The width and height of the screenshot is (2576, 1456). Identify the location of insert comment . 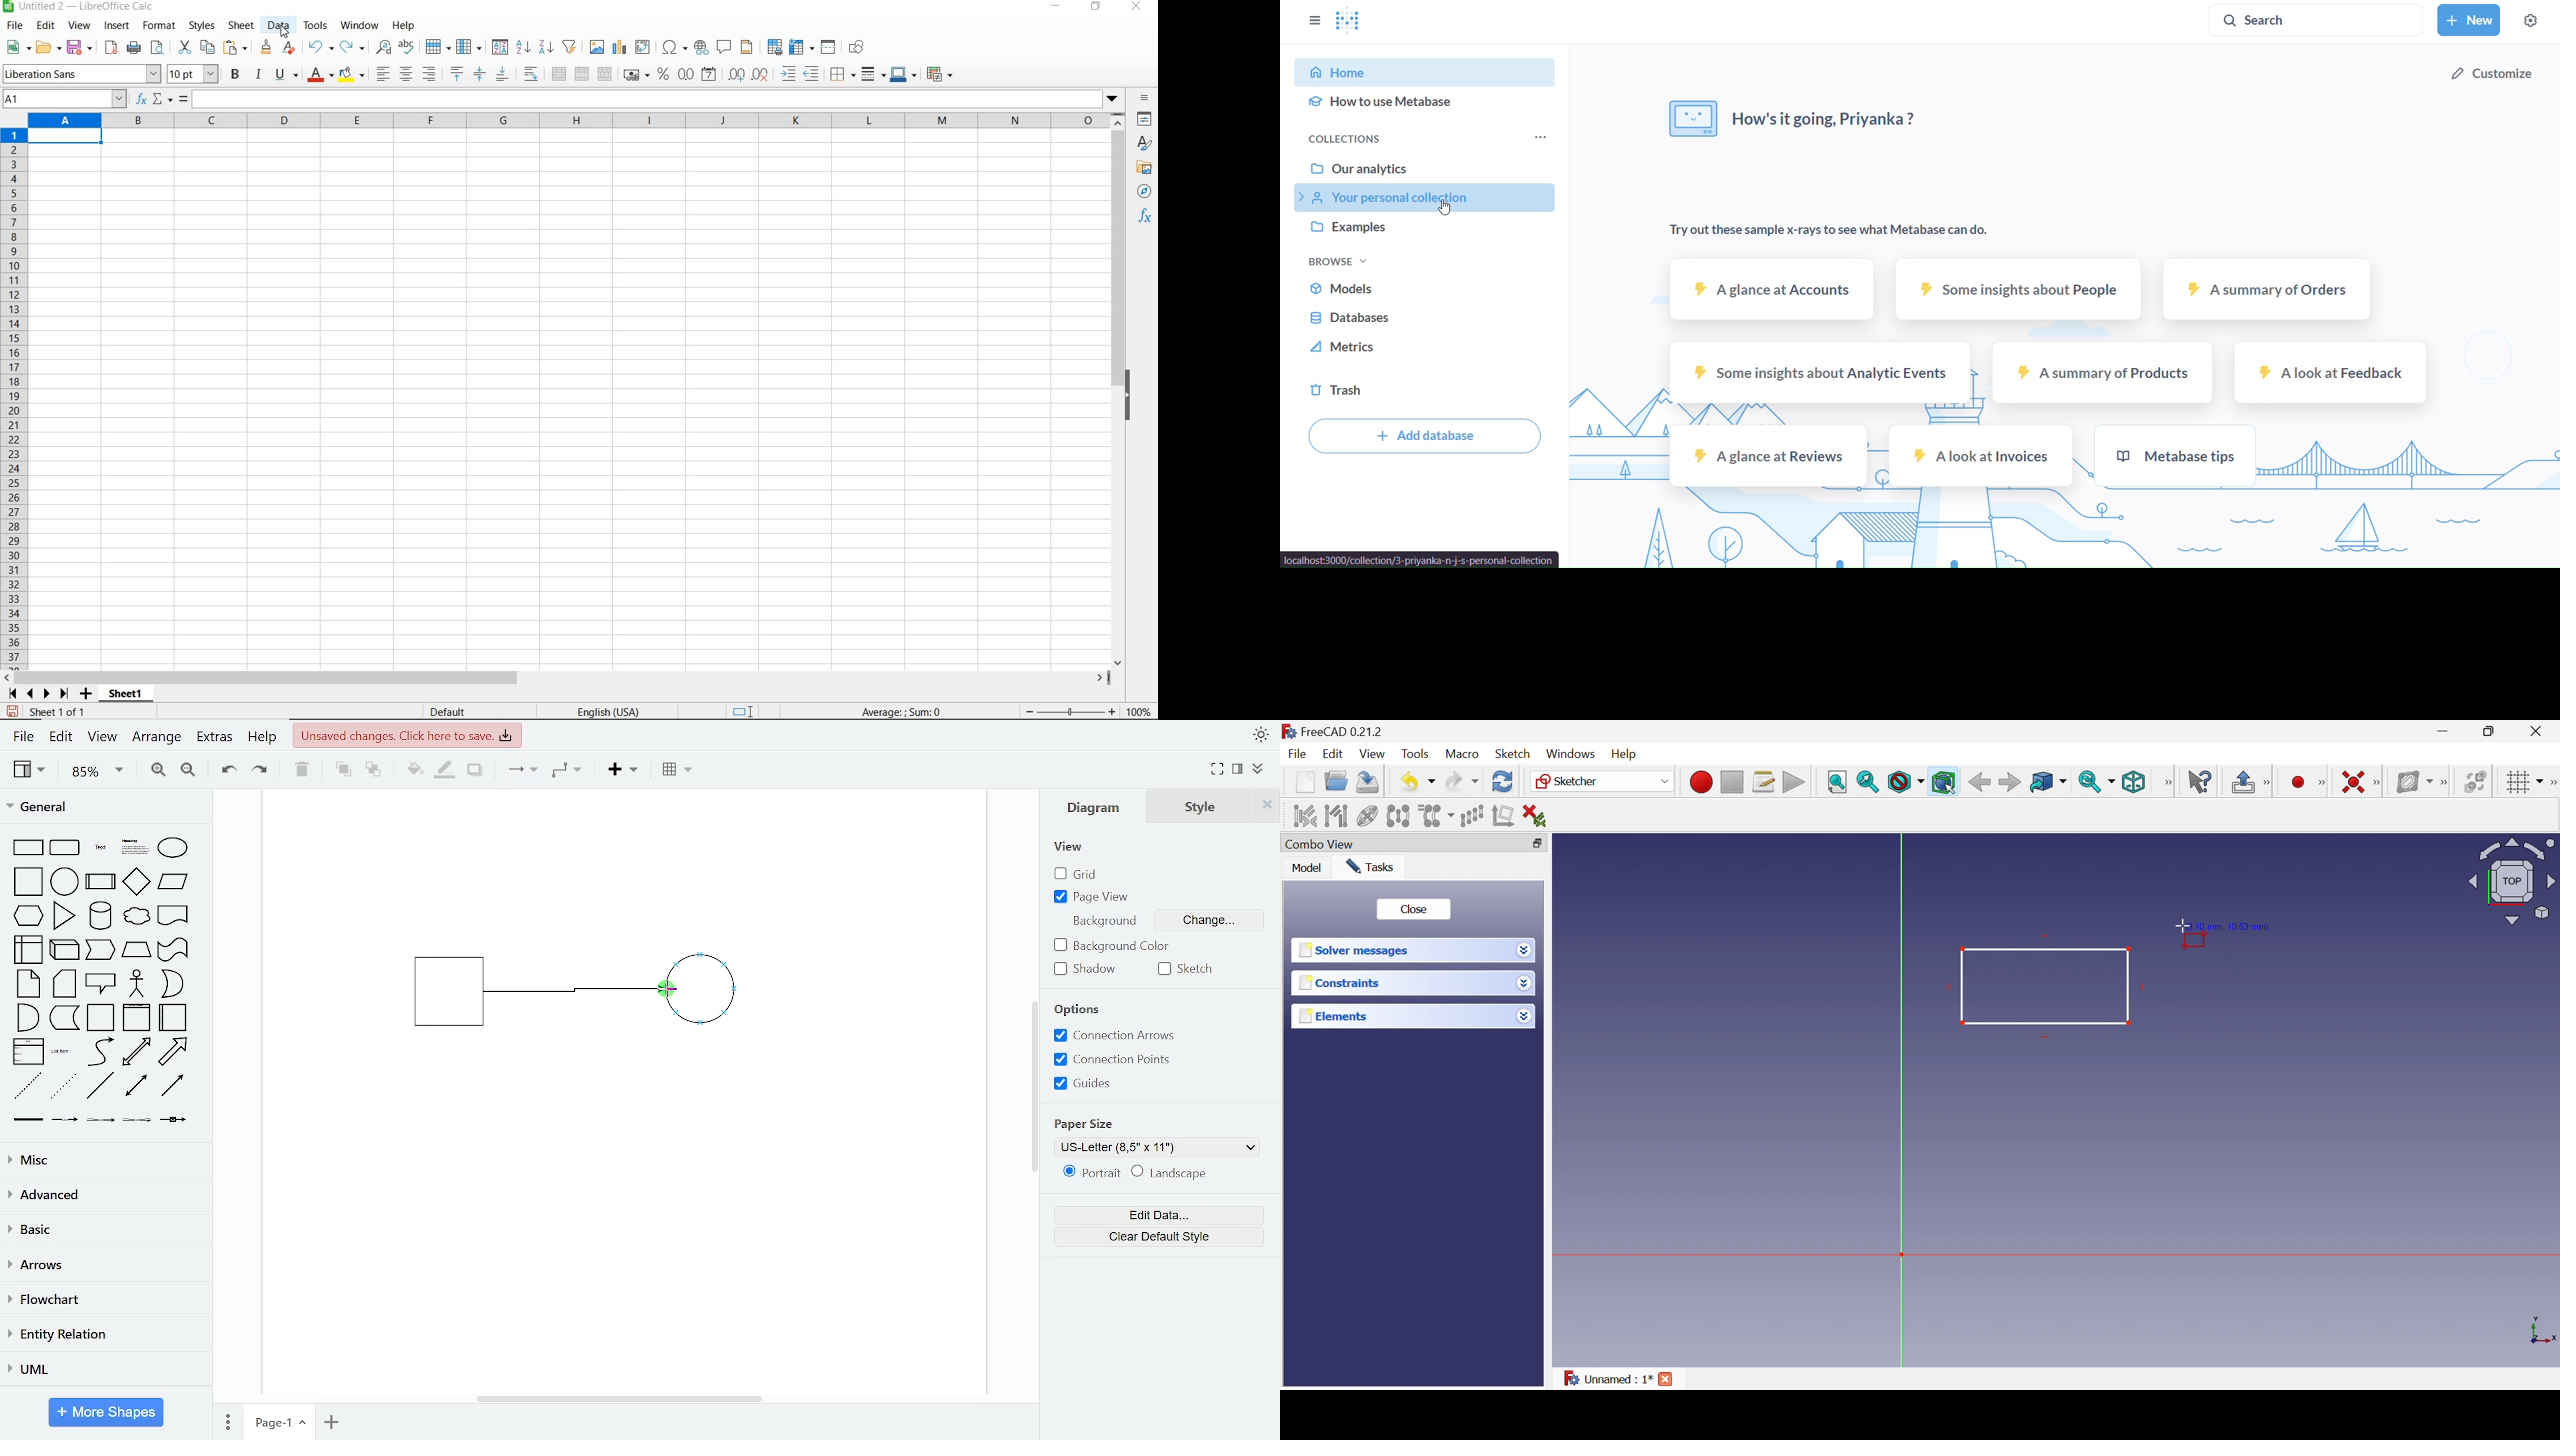
(725, 48).